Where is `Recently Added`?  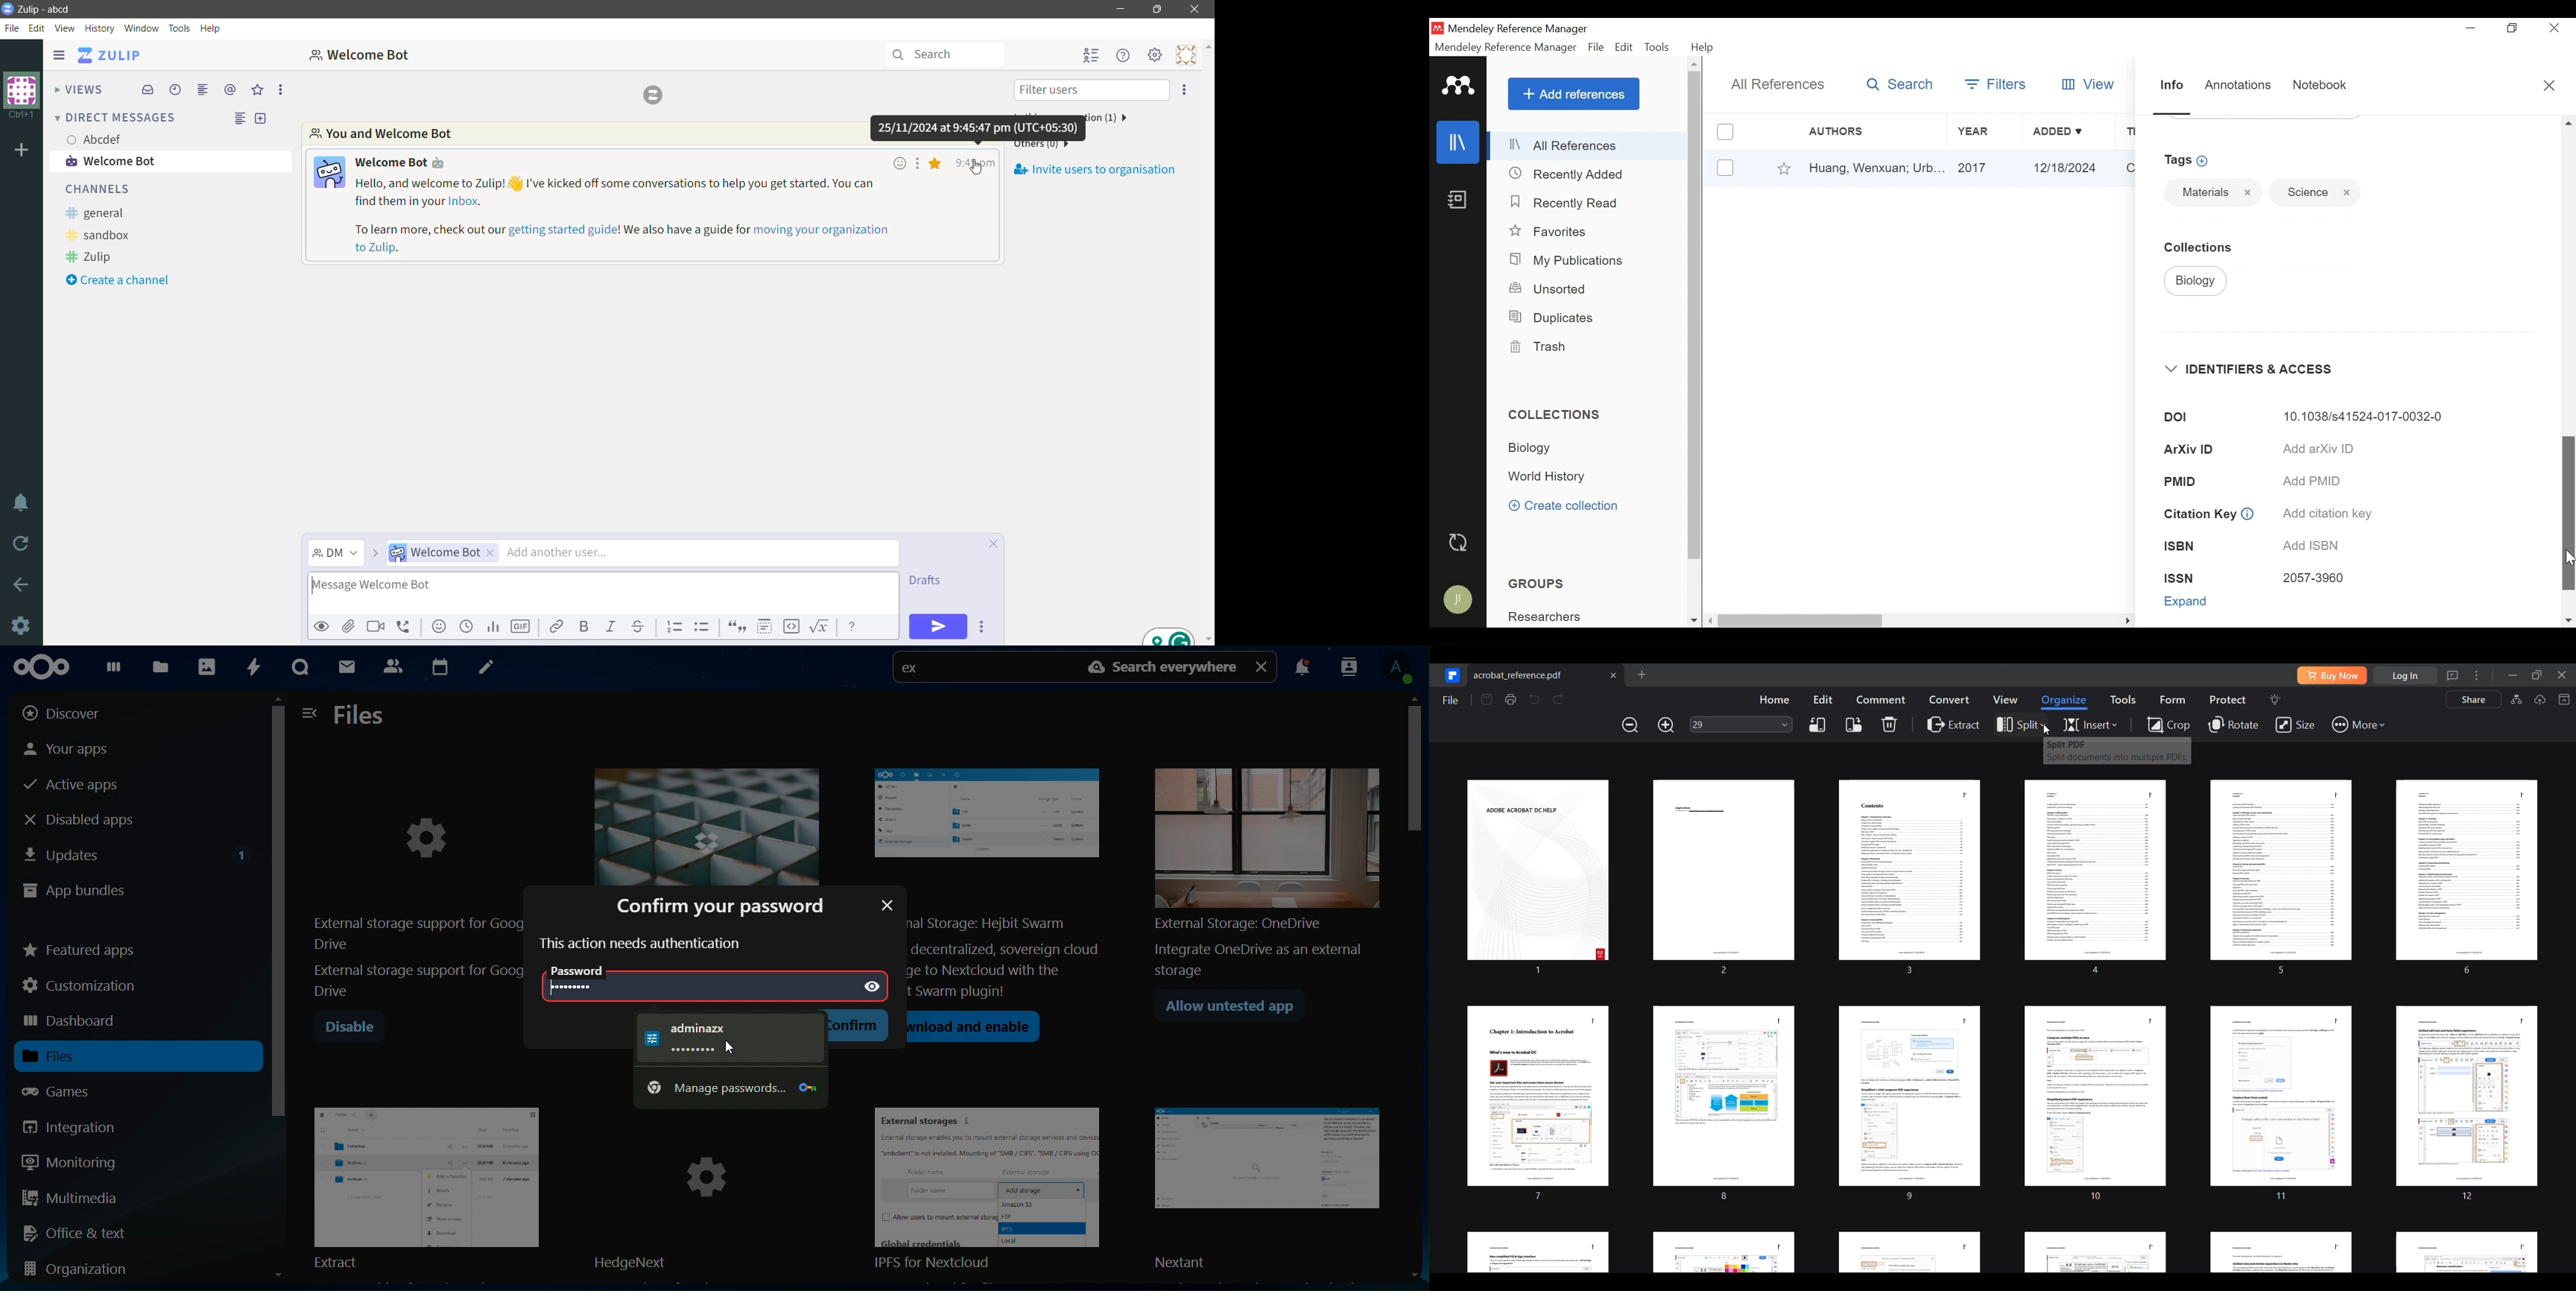
Recently Added is located at coordinates (1570, 175).